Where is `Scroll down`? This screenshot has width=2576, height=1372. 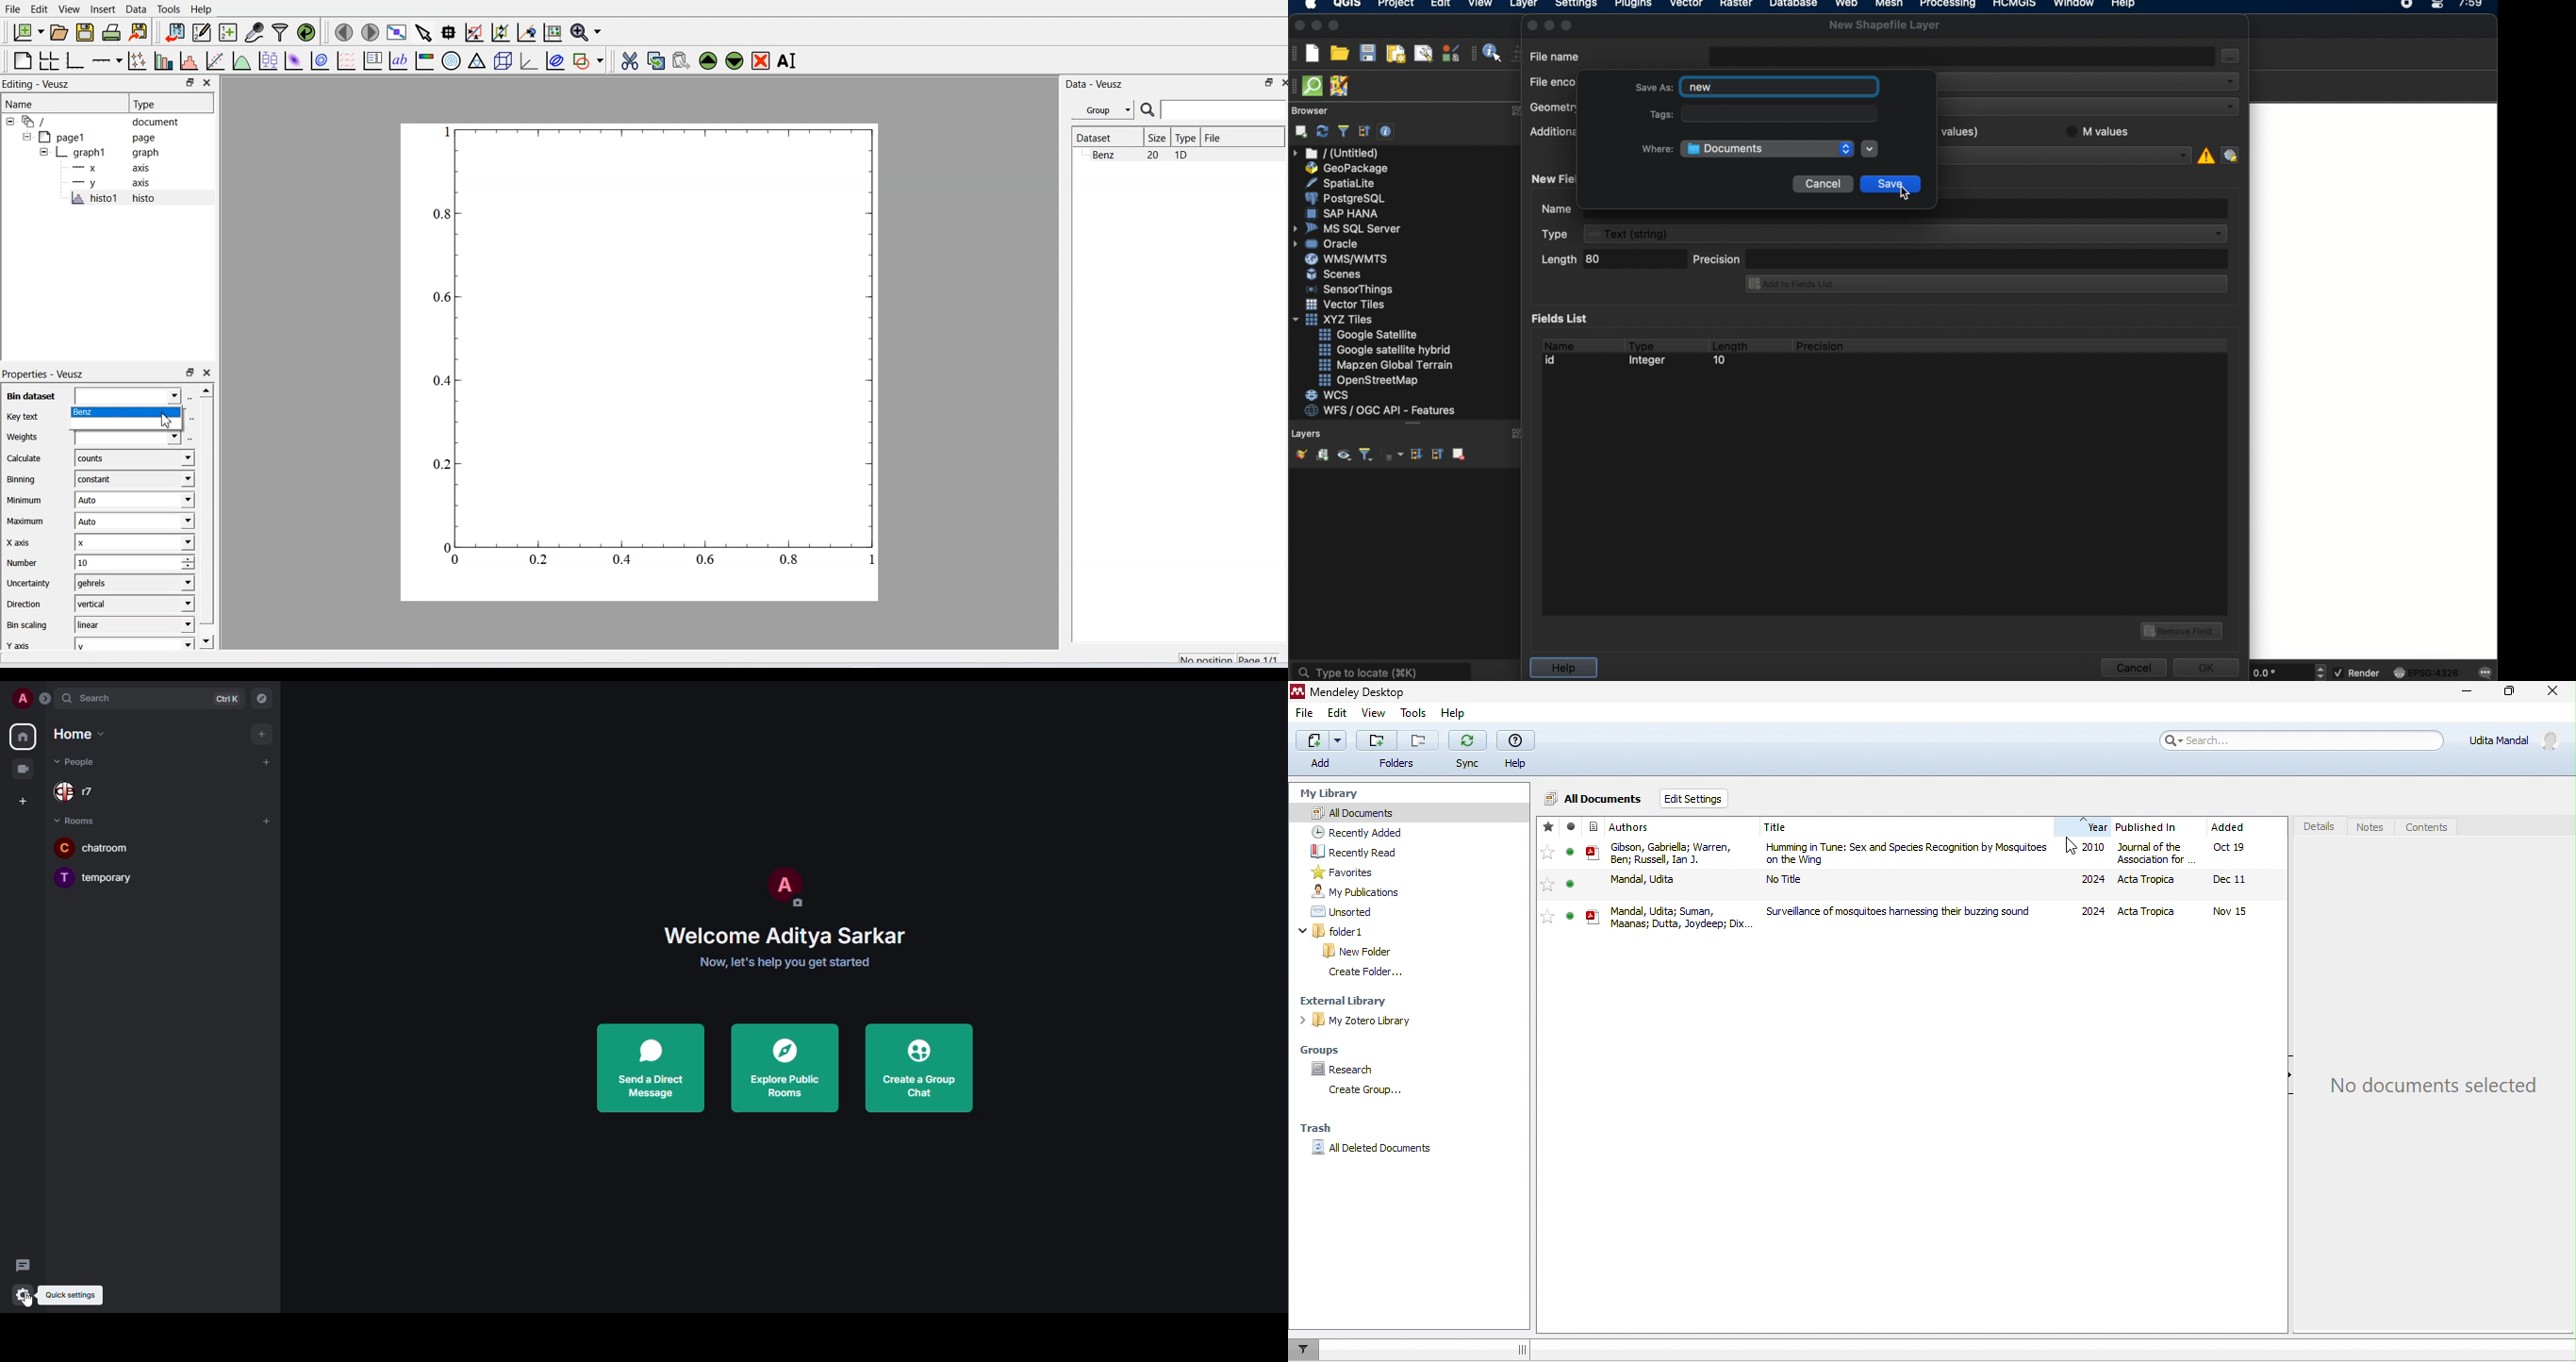 Scroll down is located at coordinates (208, 641).